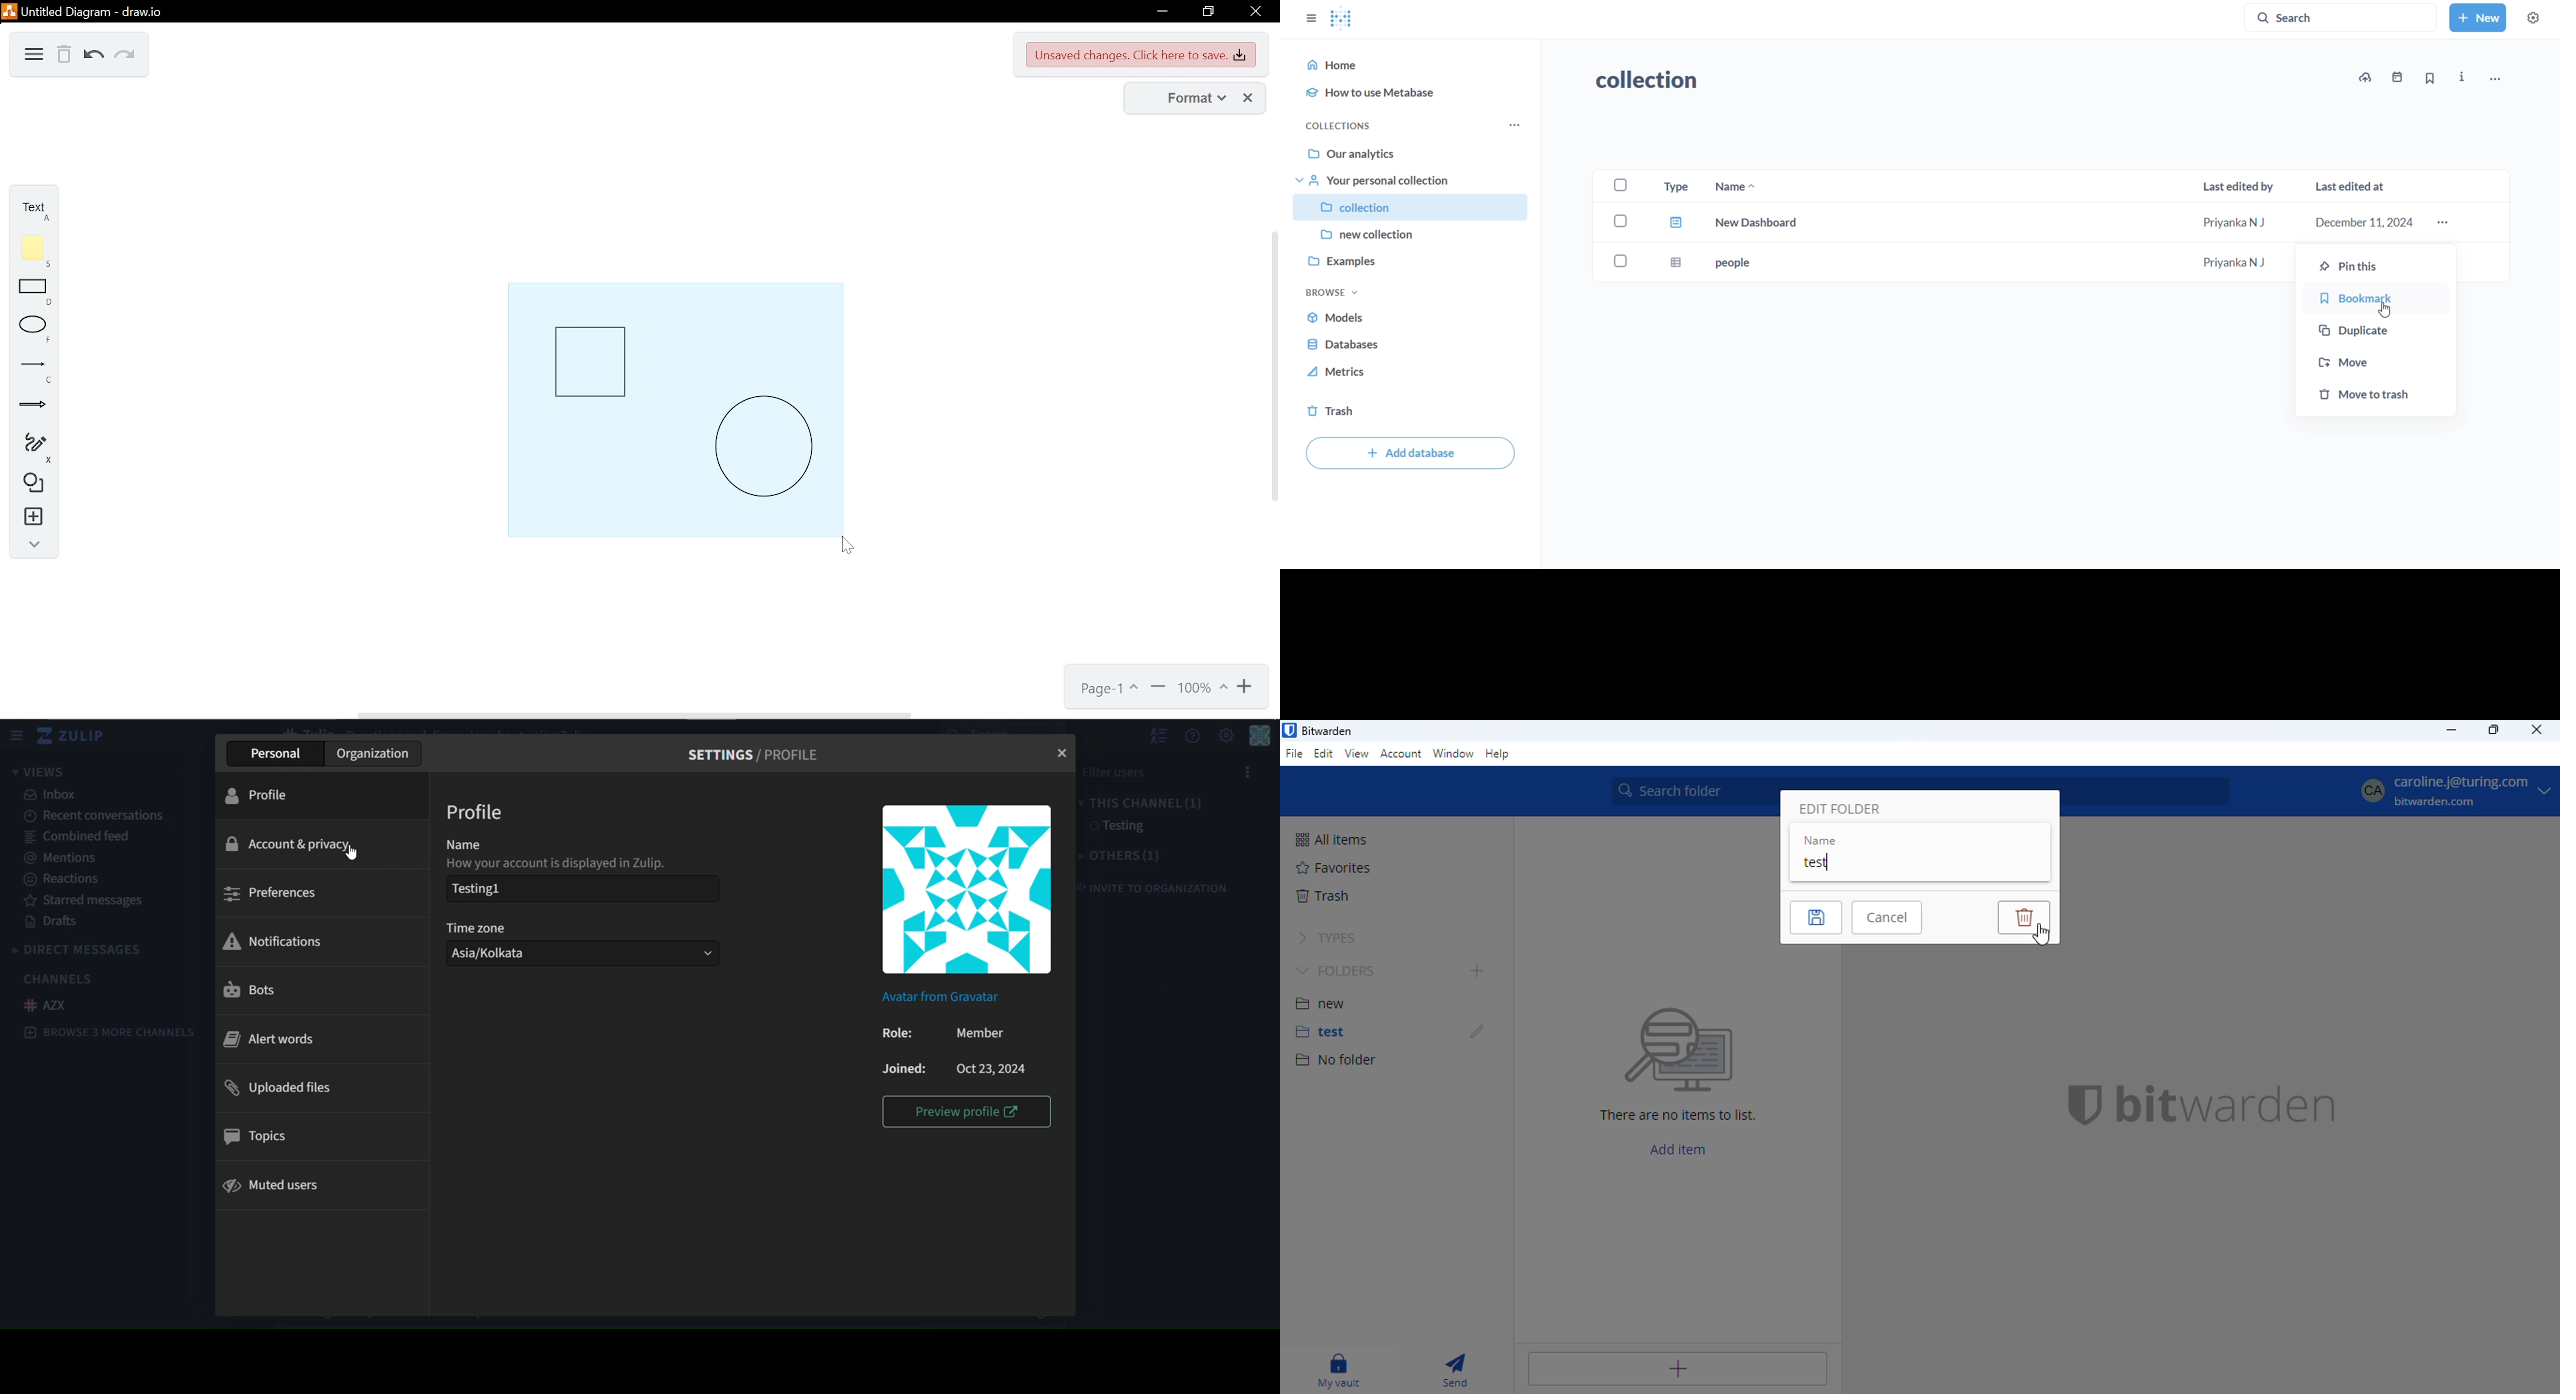 The width and height of the screenshot is (2576, 1400). I want to click on format, so click(1184, 98).